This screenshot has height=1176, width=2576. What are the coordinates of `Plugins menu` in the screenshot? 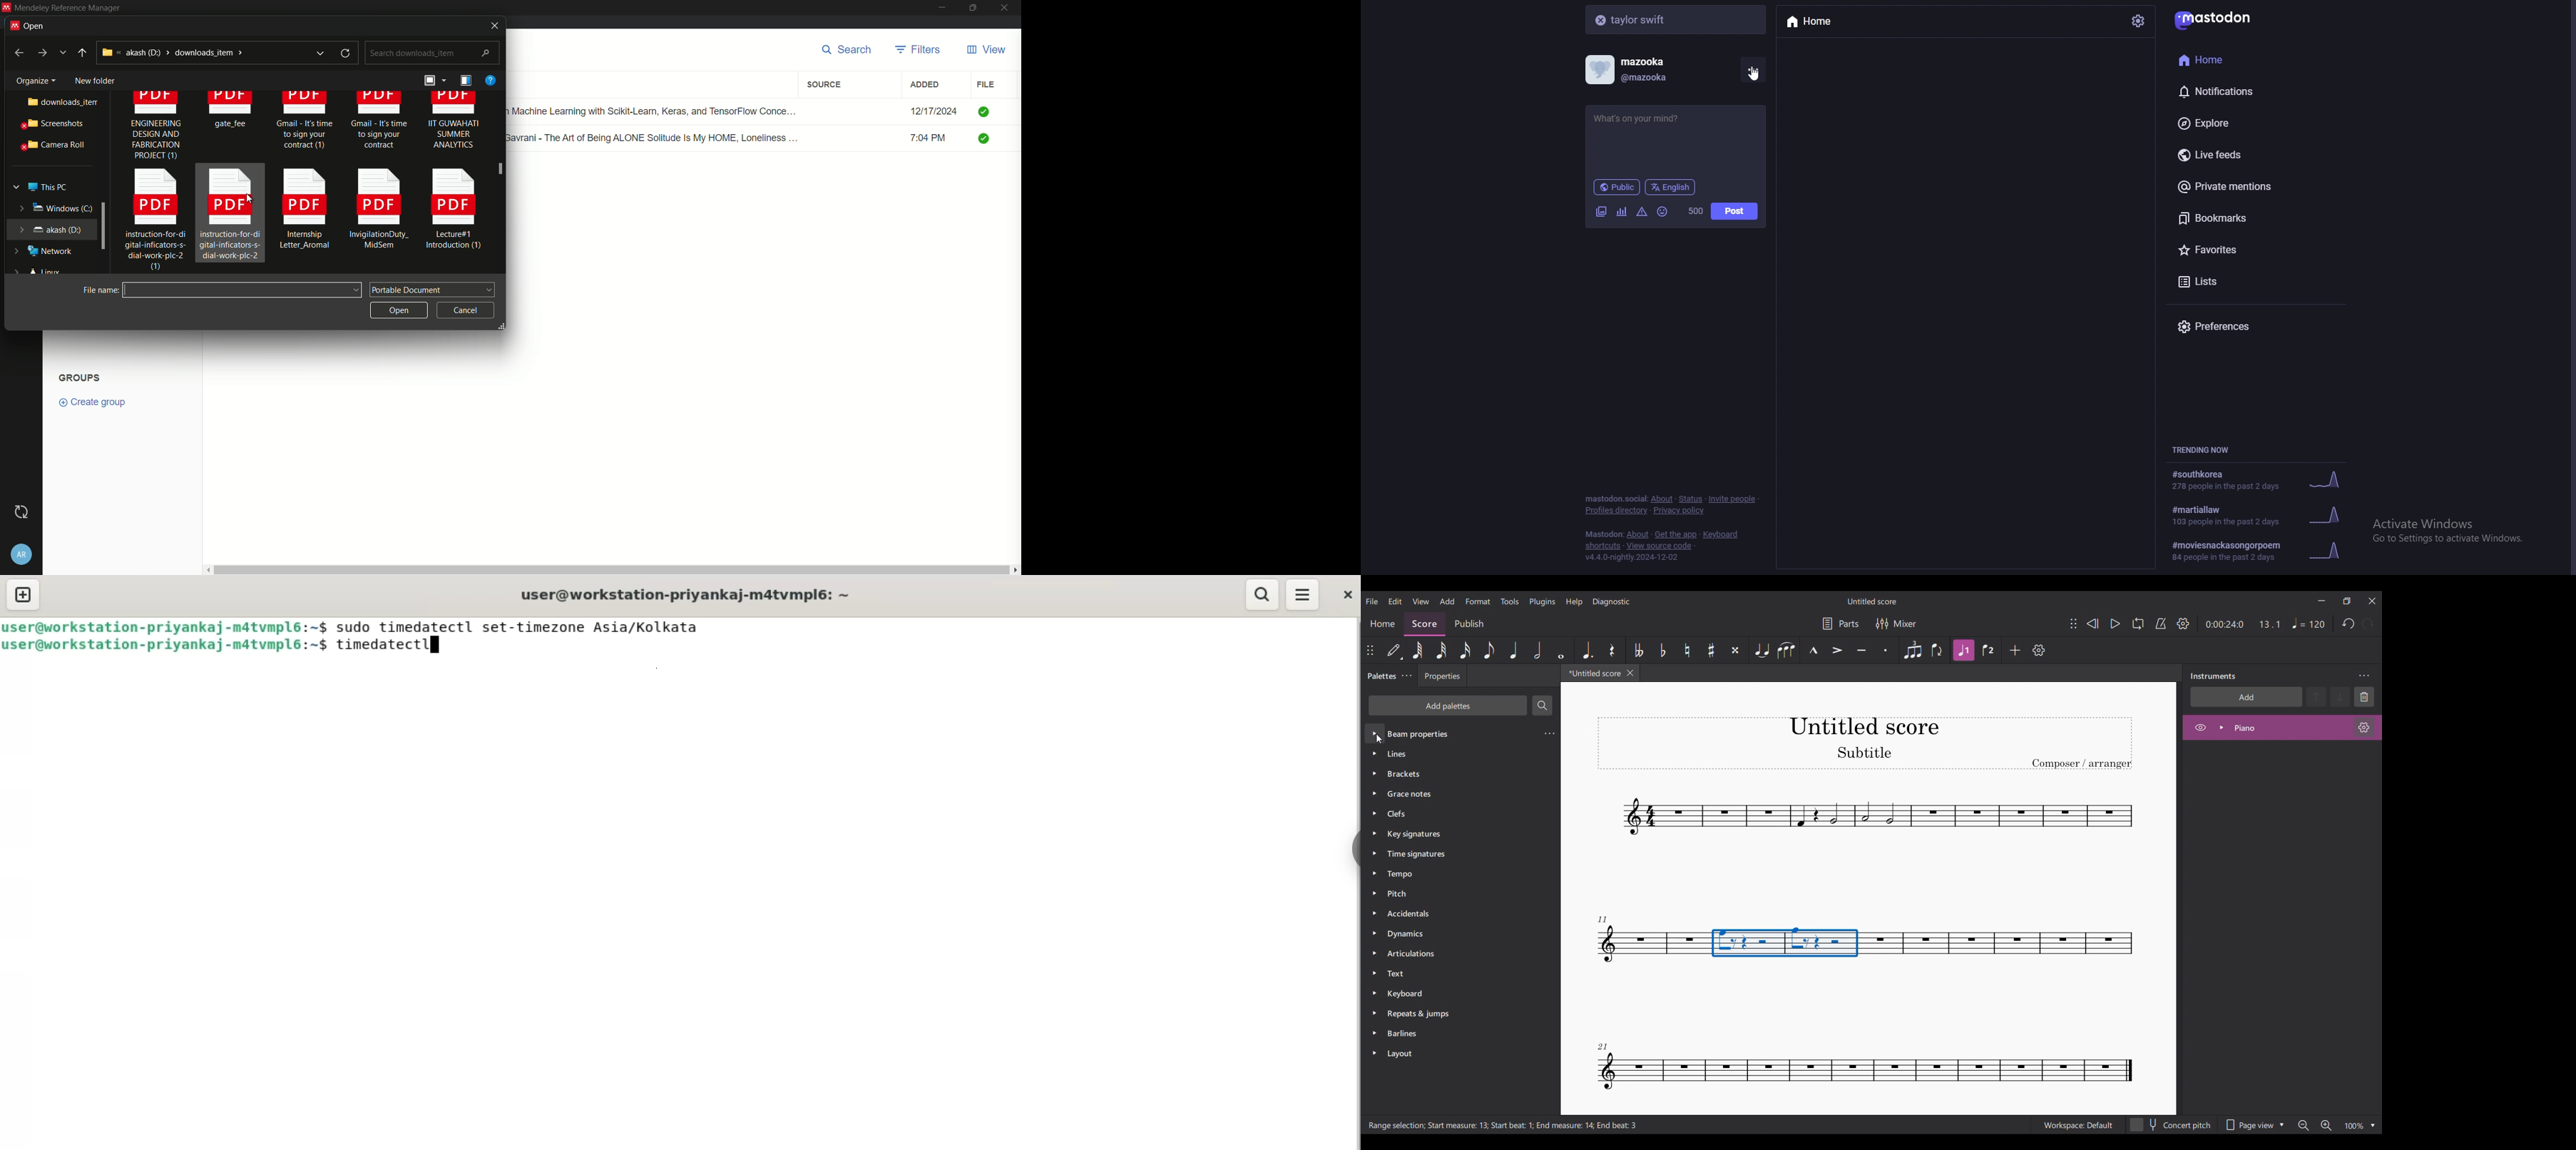 It's located at (1542, 602).